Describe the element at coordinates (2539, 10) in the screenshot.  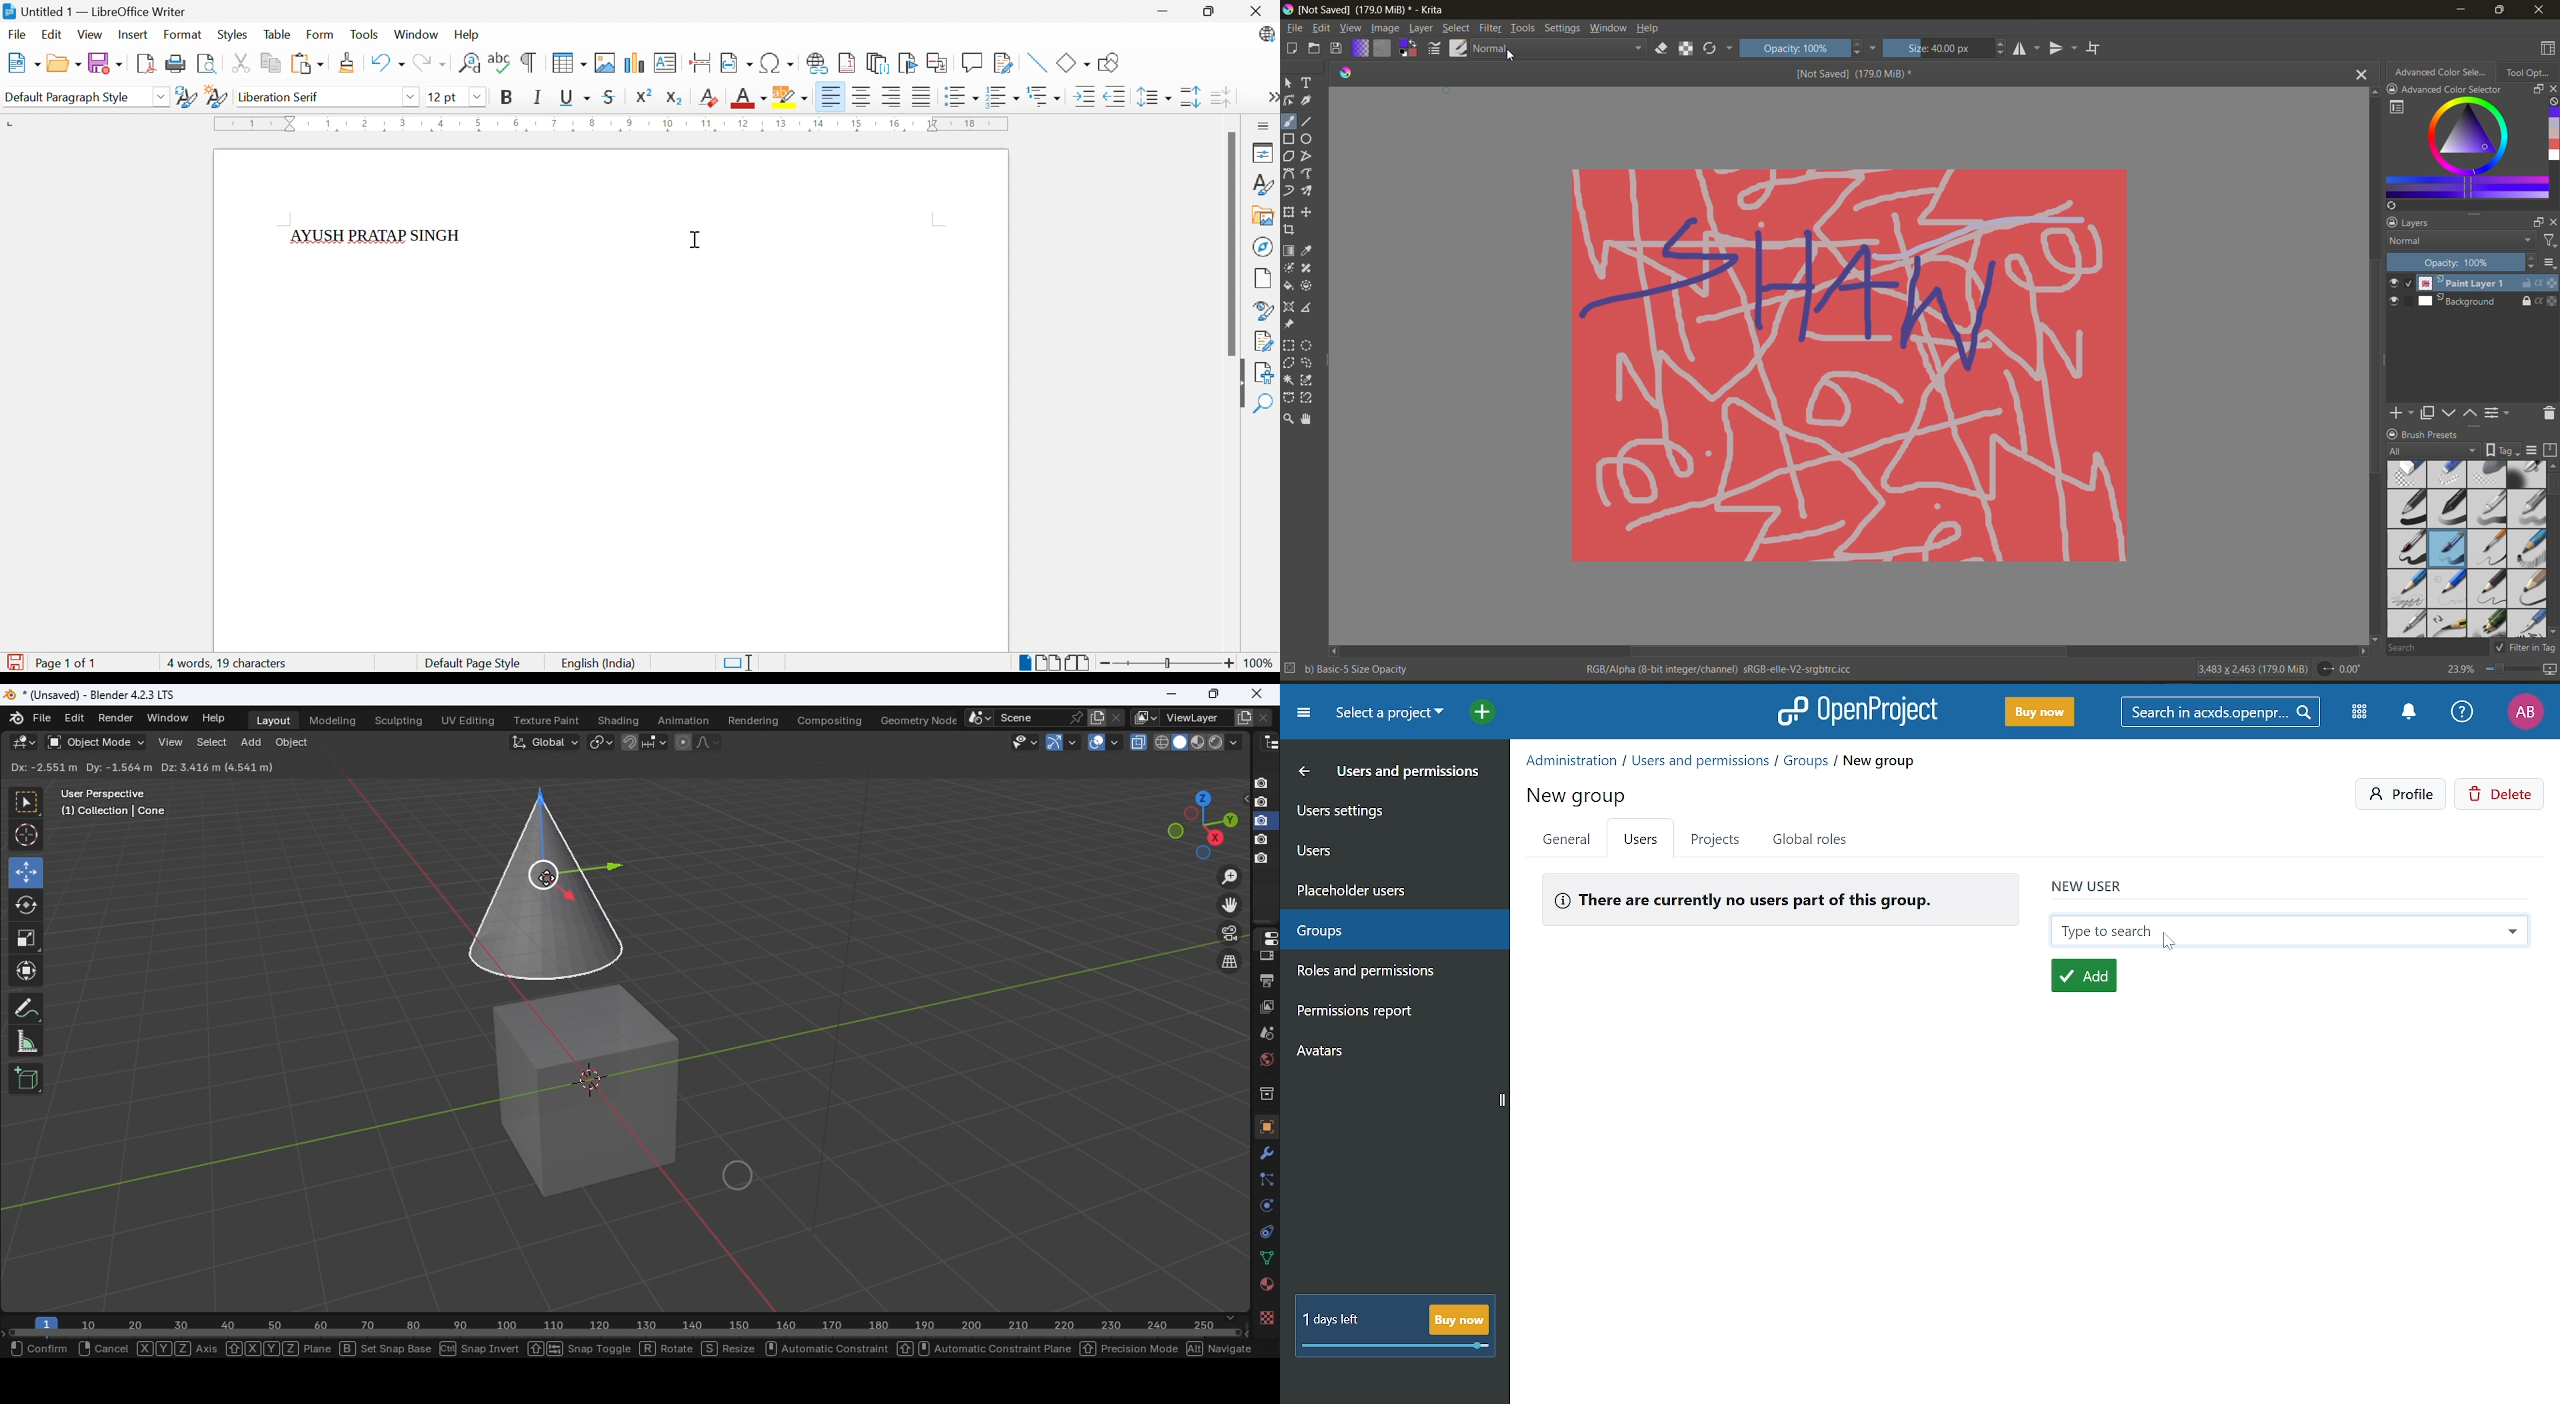
I see `close` at that location.